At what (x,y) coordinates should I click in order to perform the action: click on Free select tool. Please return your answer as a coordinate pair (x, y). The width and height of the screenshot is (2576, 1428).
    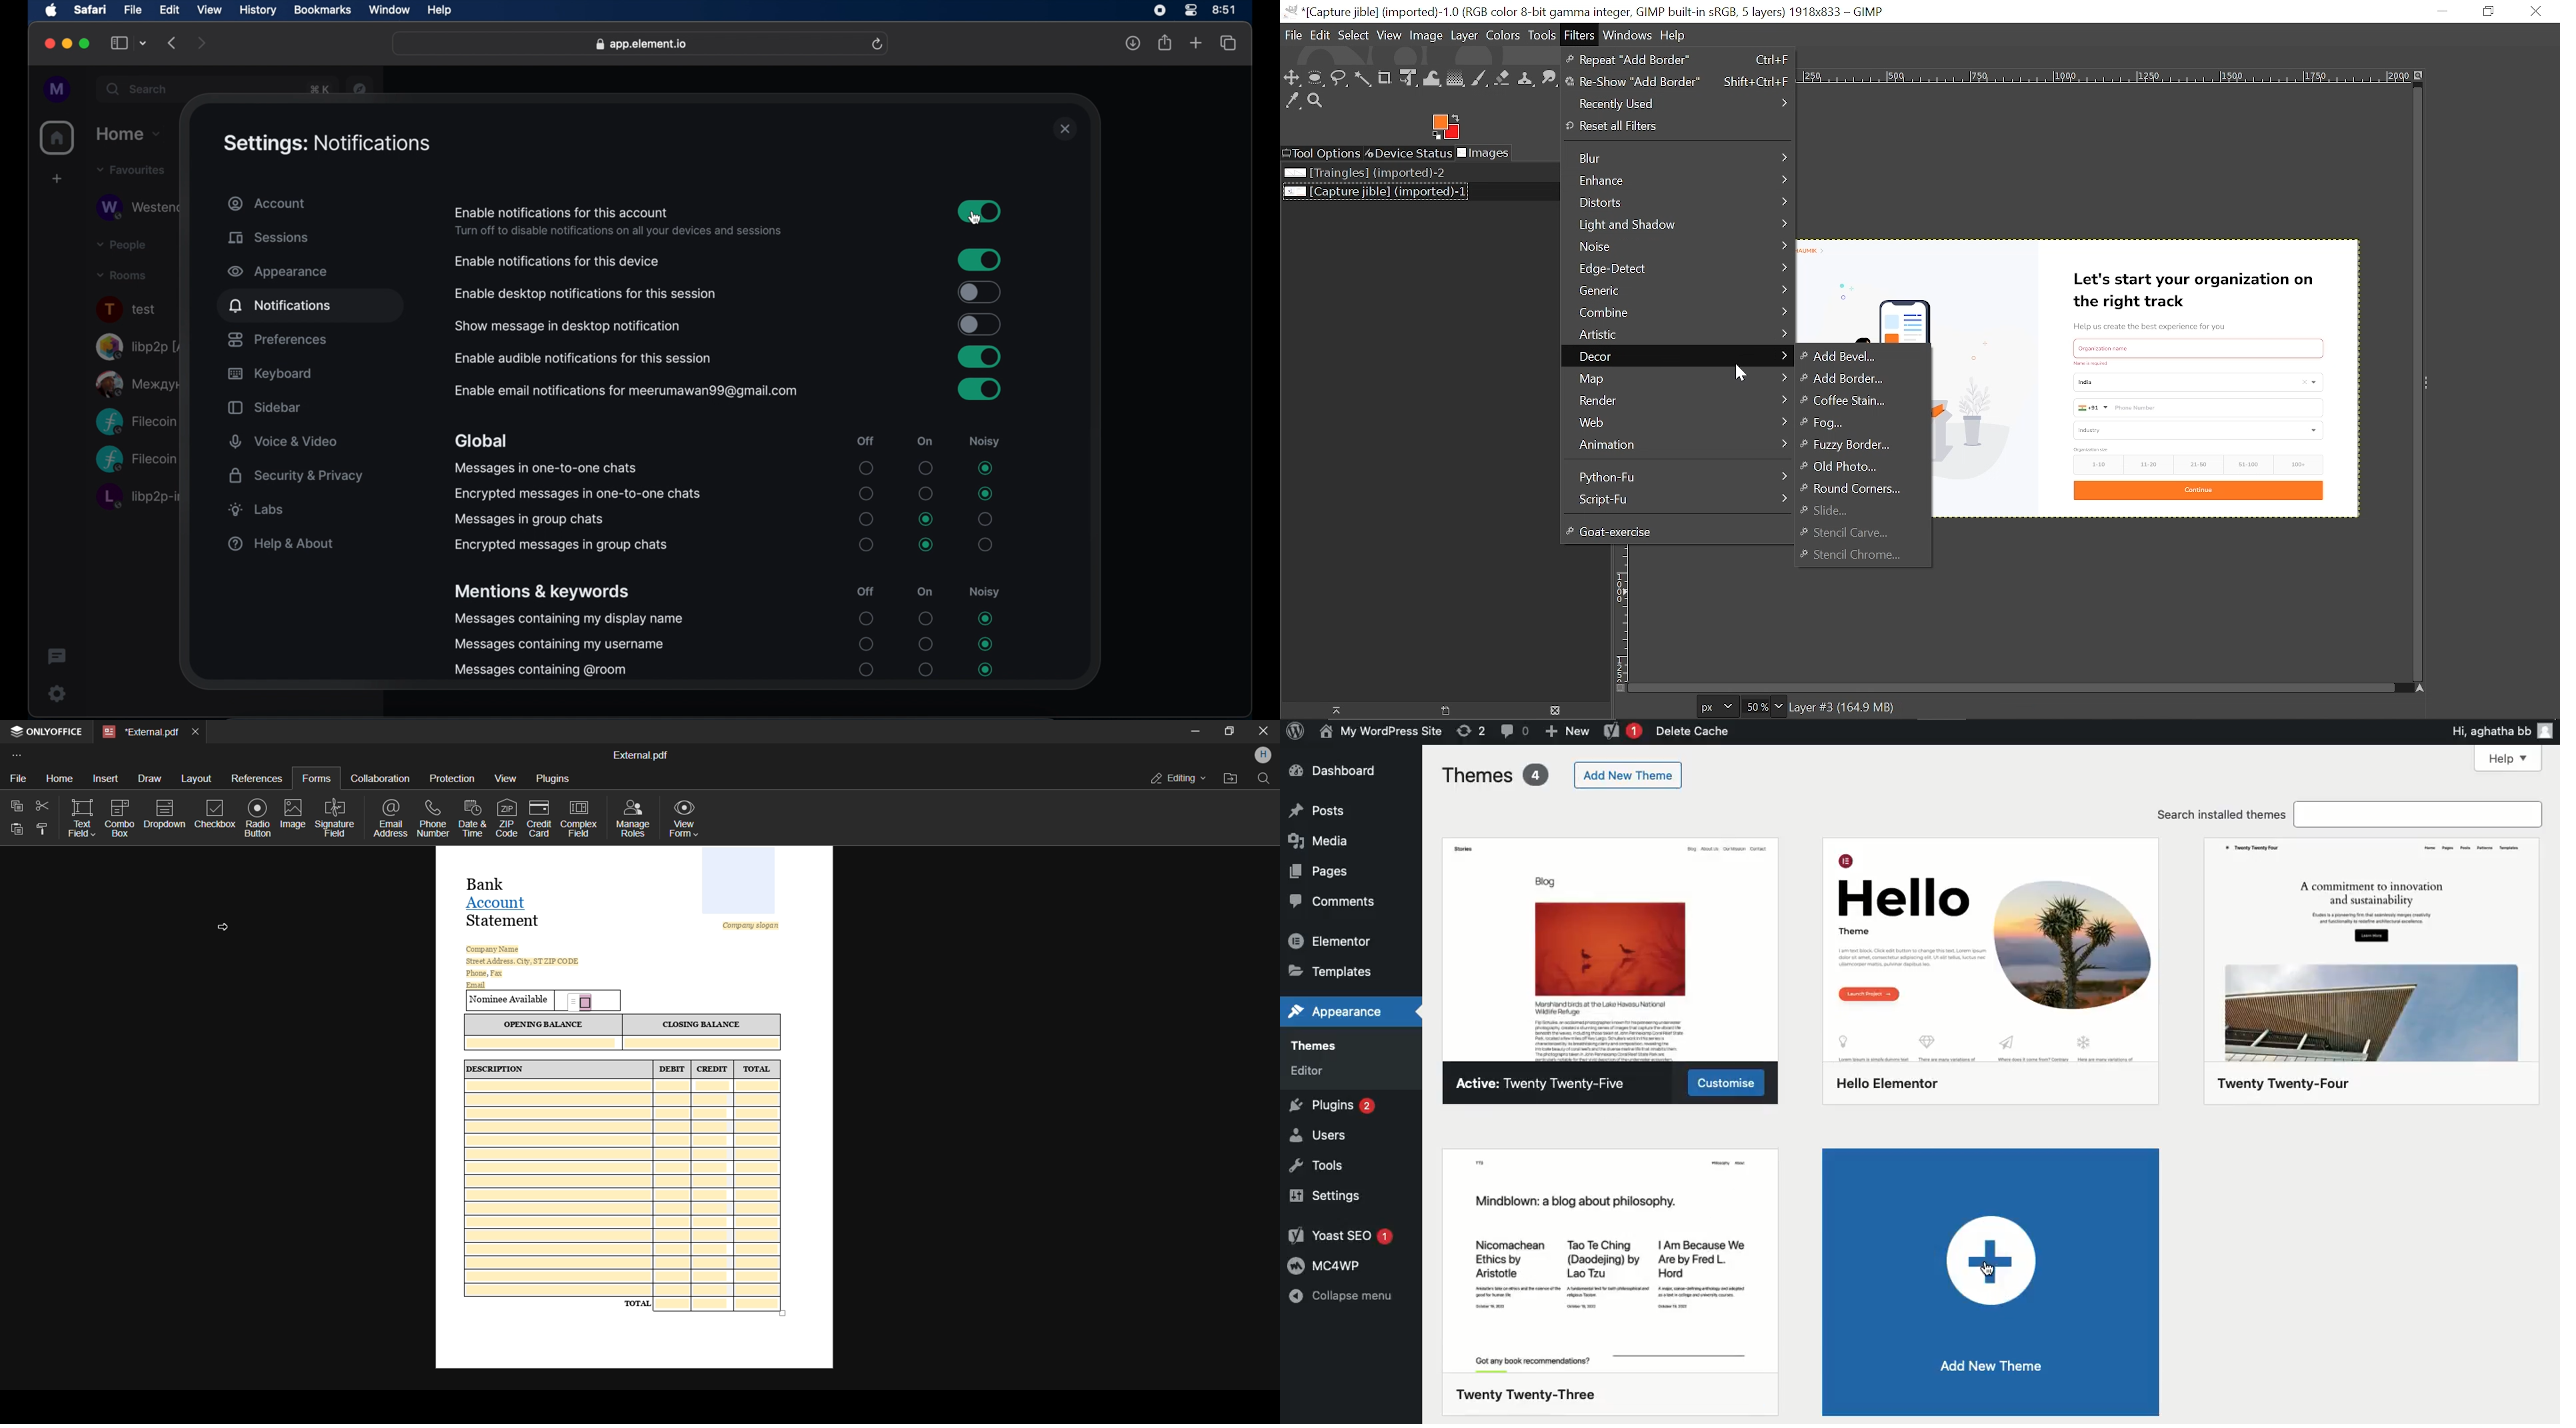
    Looking at the image, I should click on (1341, 79).